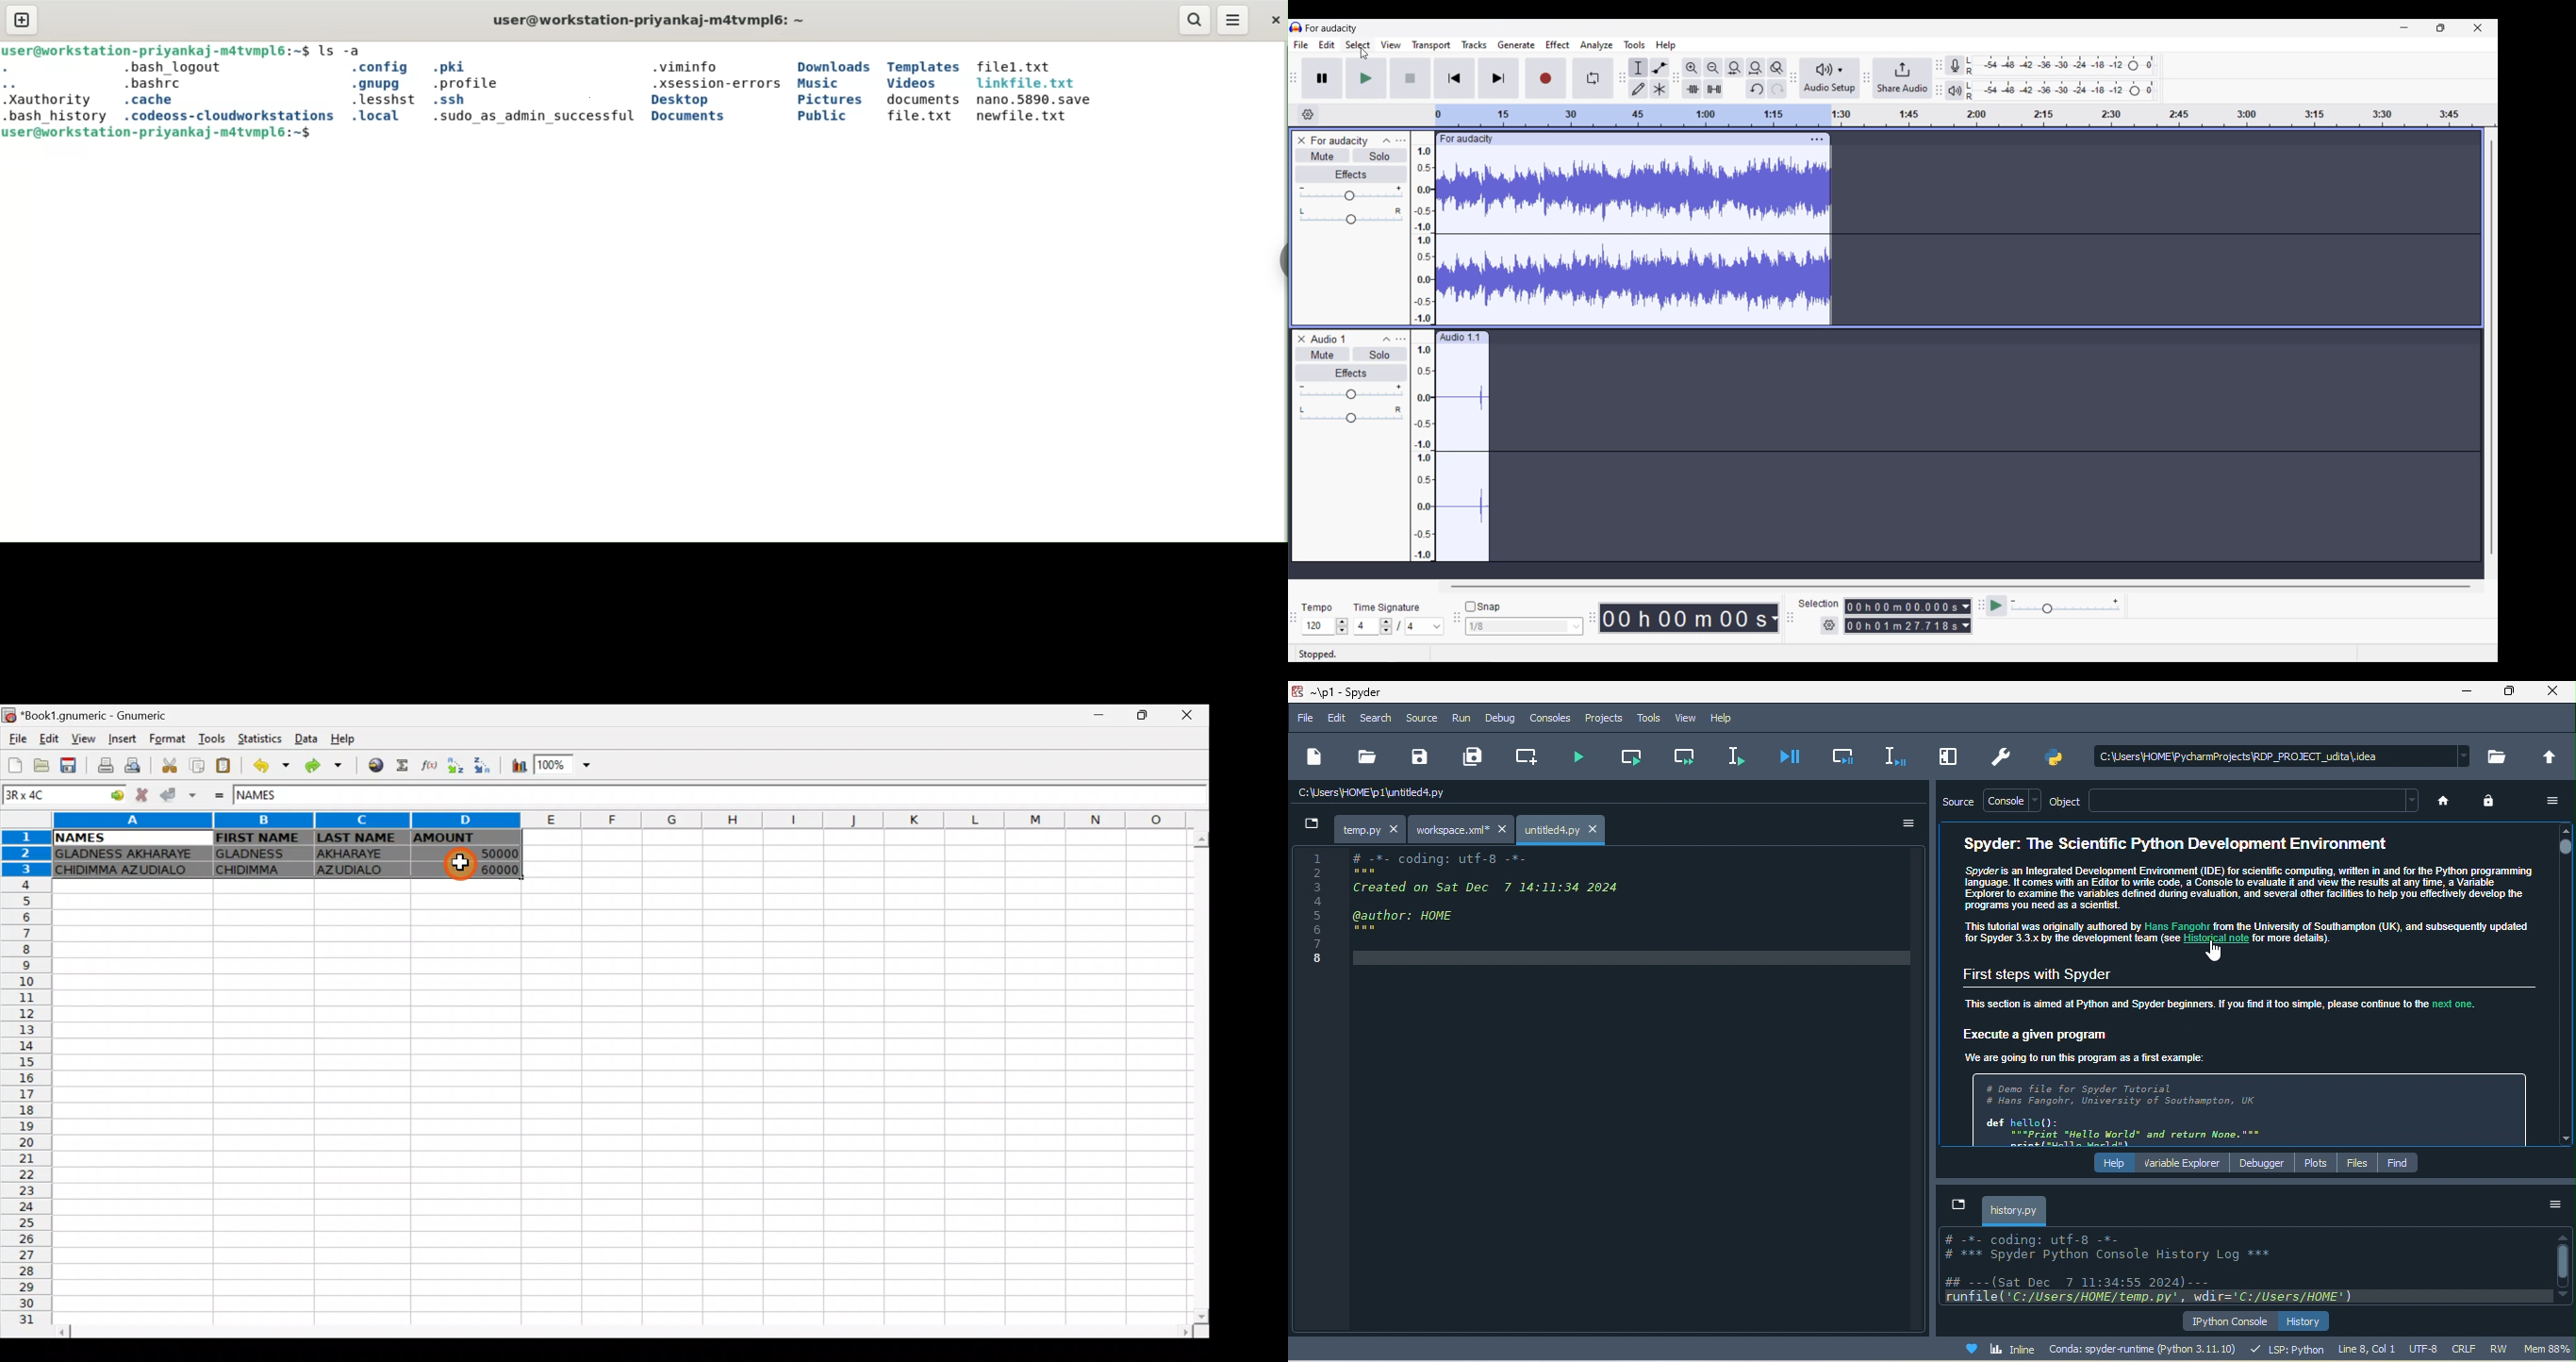 The width and height of the screenshot is (2576, 1372). Describe the element at coordinates (1321, 78) in the screenshot. I see `Pause` at that location.